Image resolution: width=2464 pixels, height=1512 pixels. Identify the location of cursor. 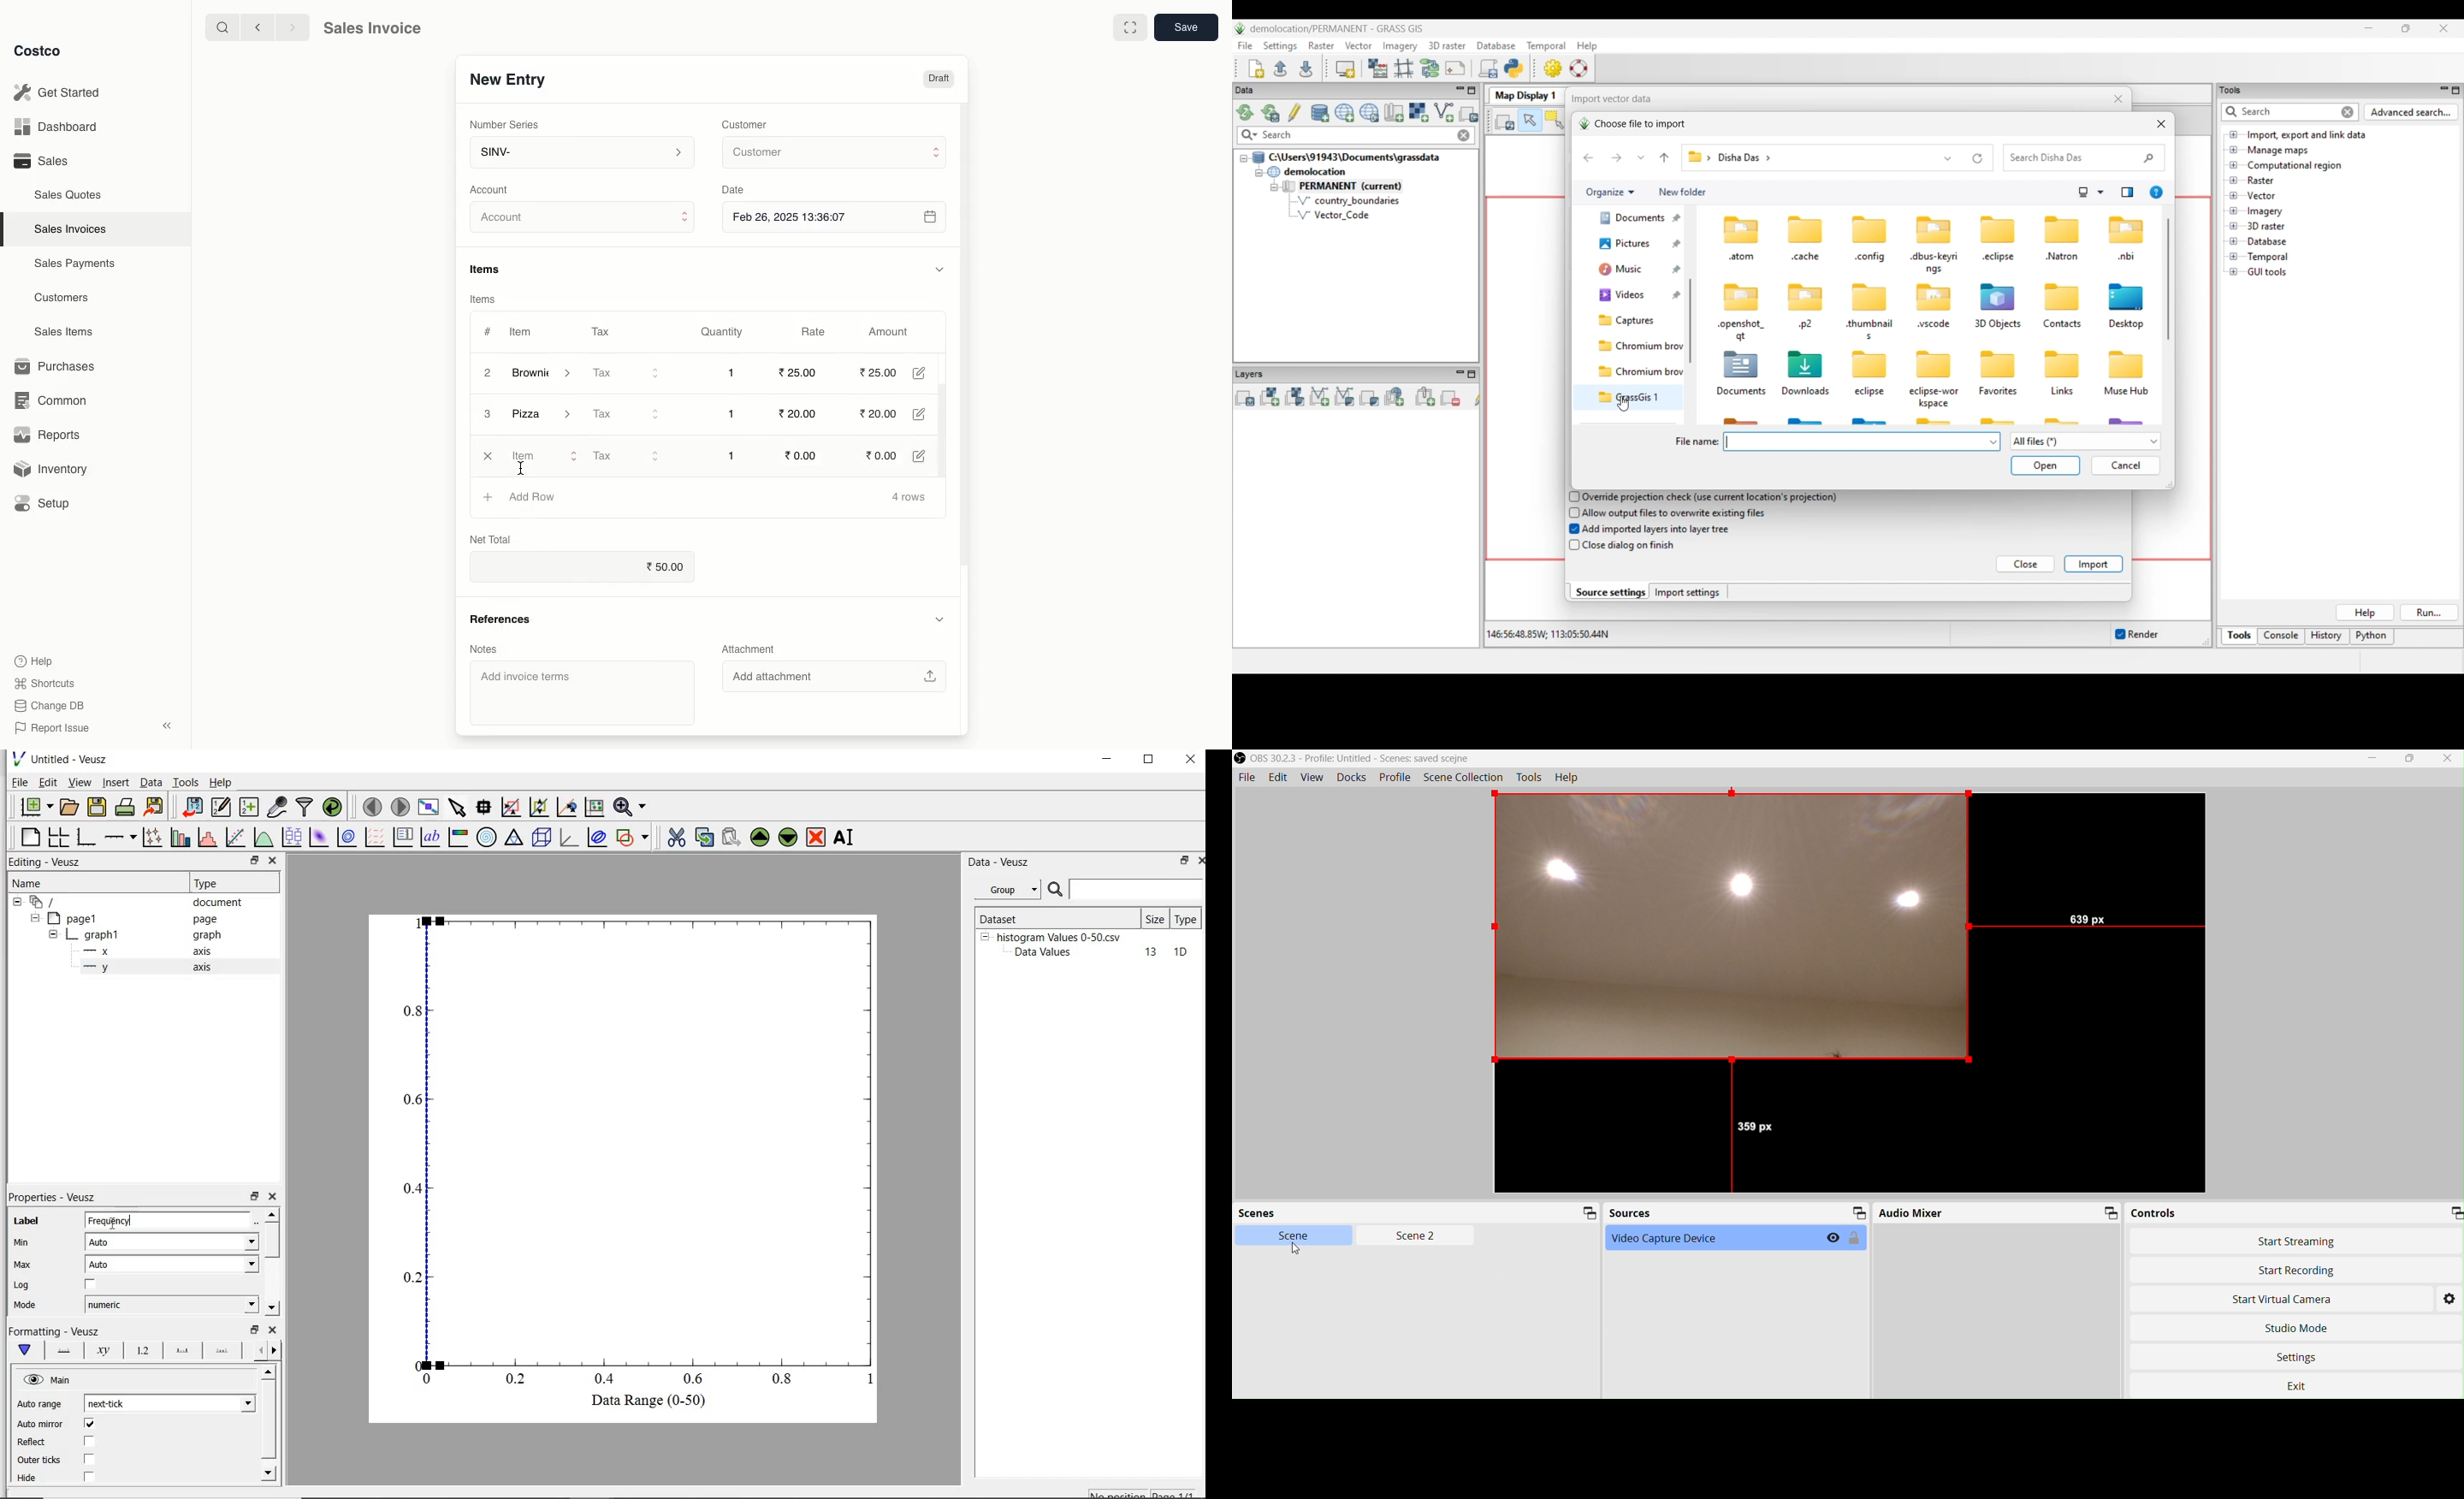
(520, 466).